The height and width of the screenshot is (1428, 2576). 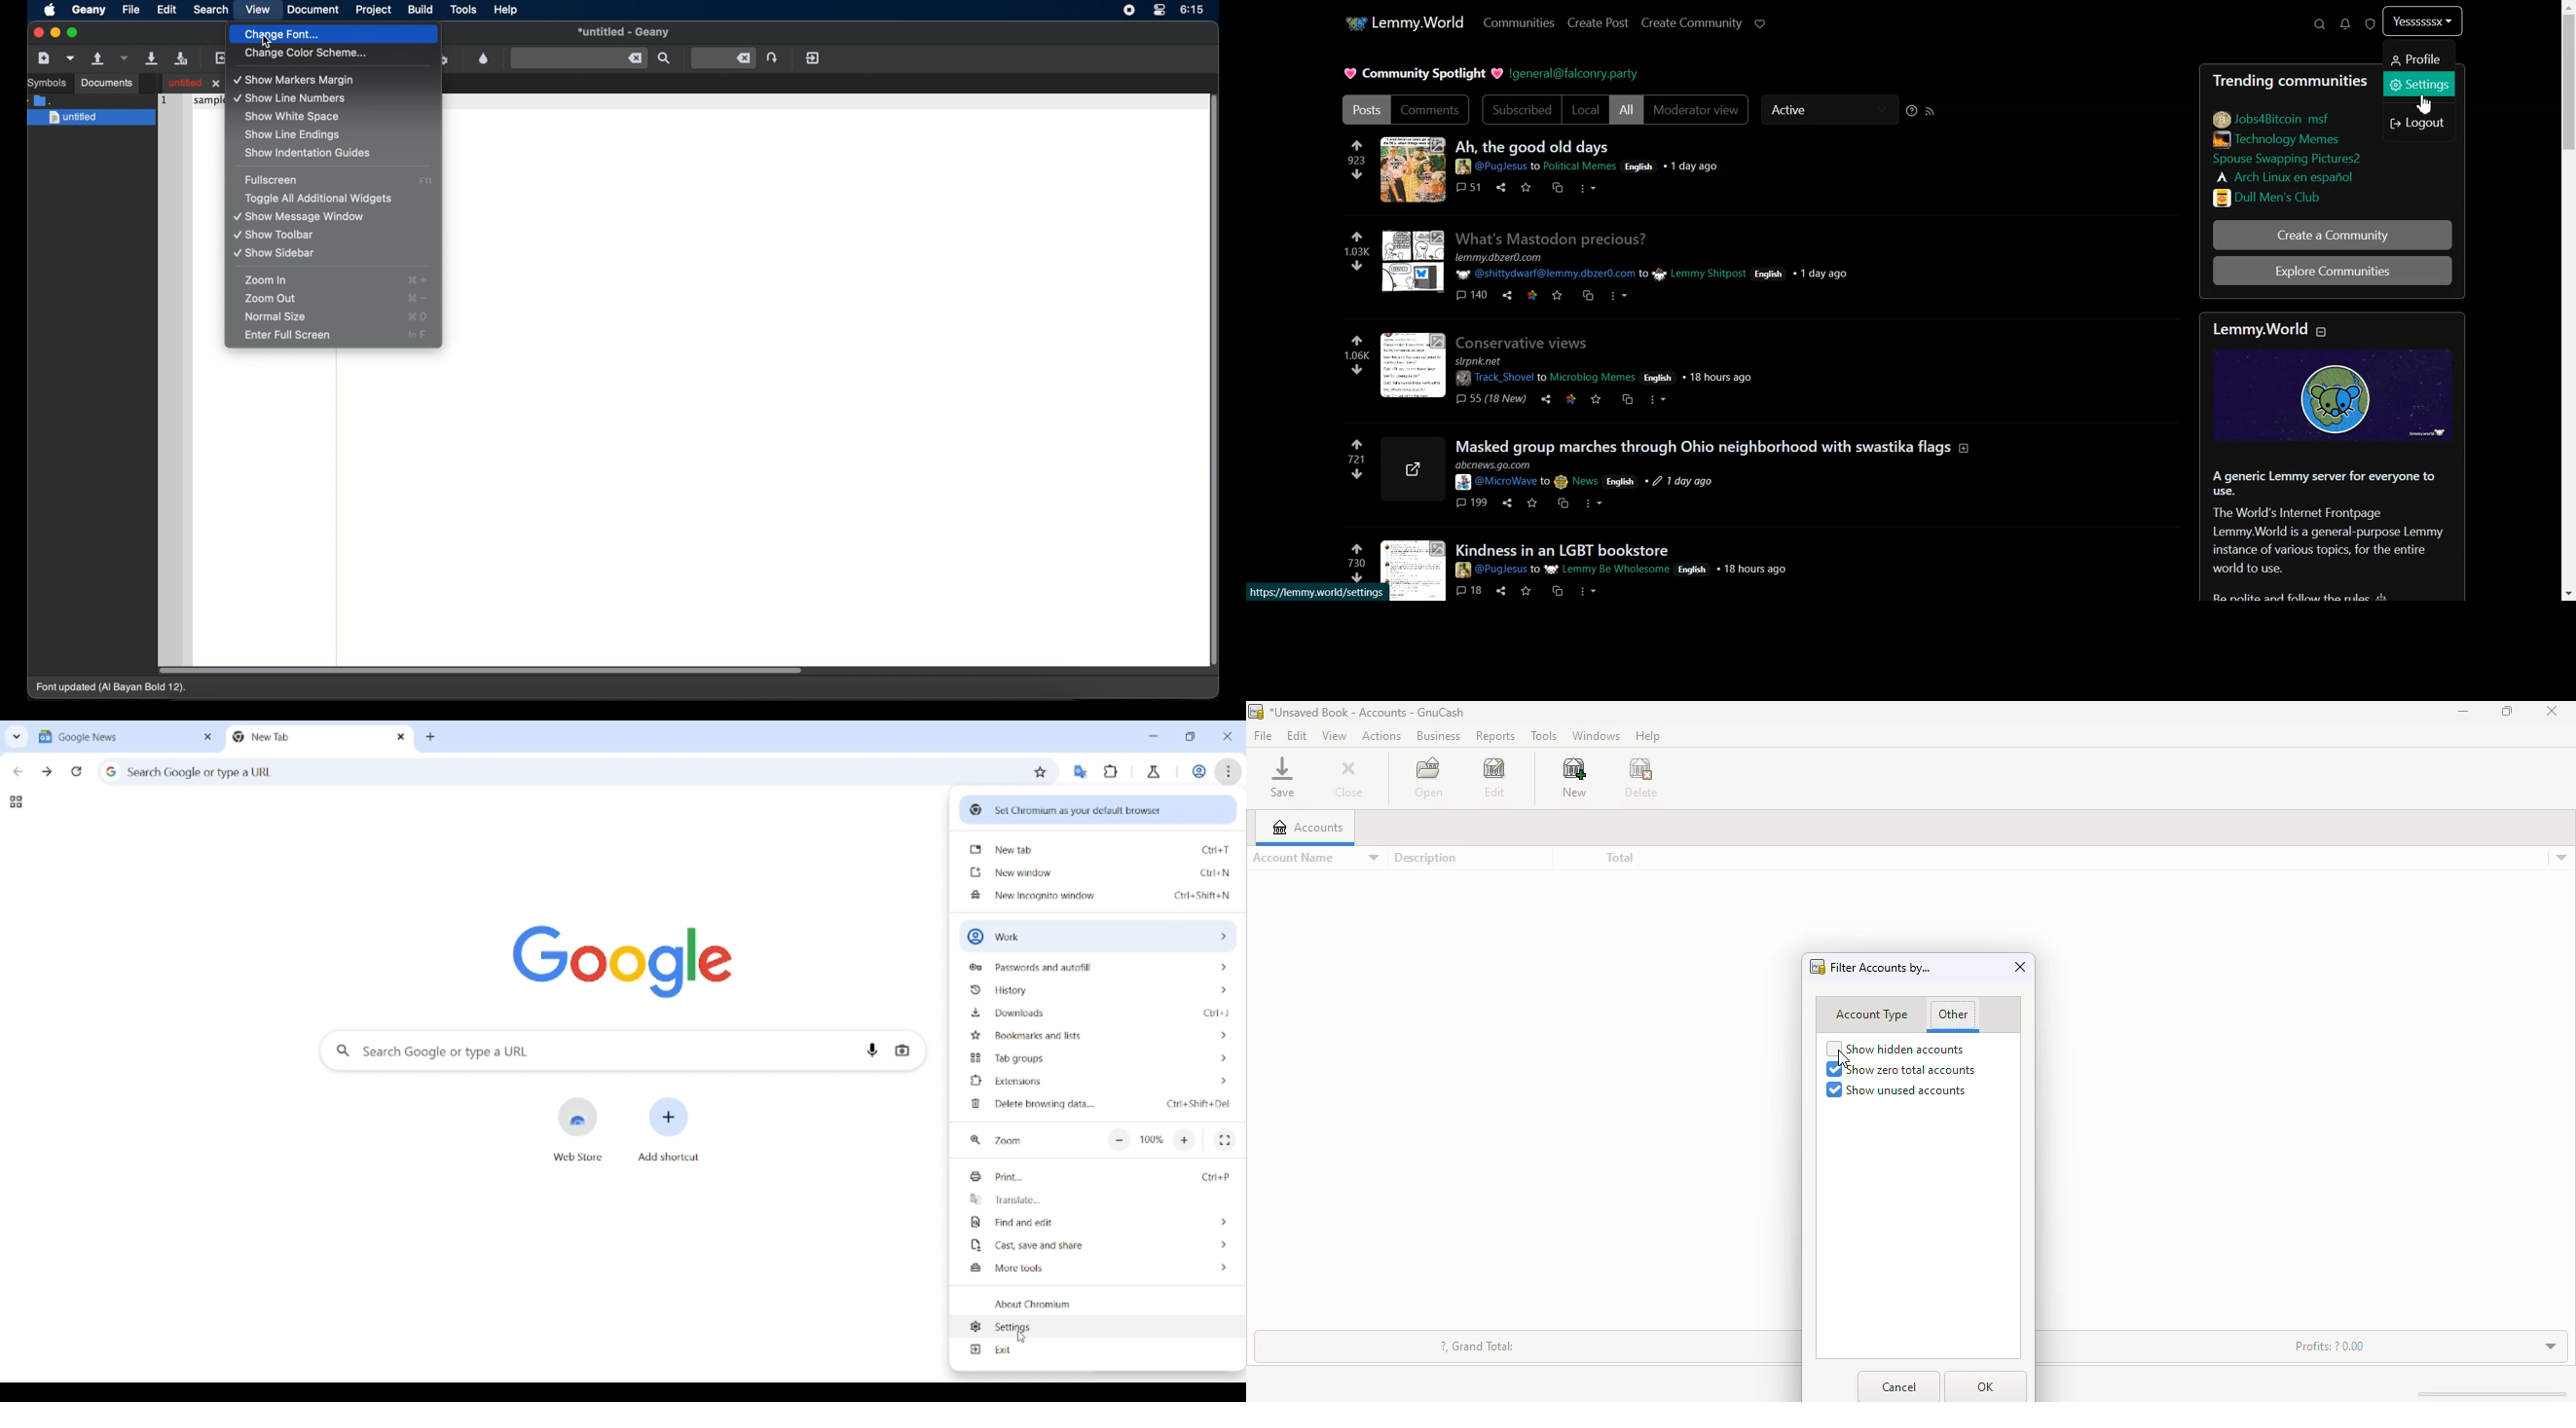 What do you see at coordinates (47, 83) in the screenshot?
I see `symbols` at bounding box center [47, 83].